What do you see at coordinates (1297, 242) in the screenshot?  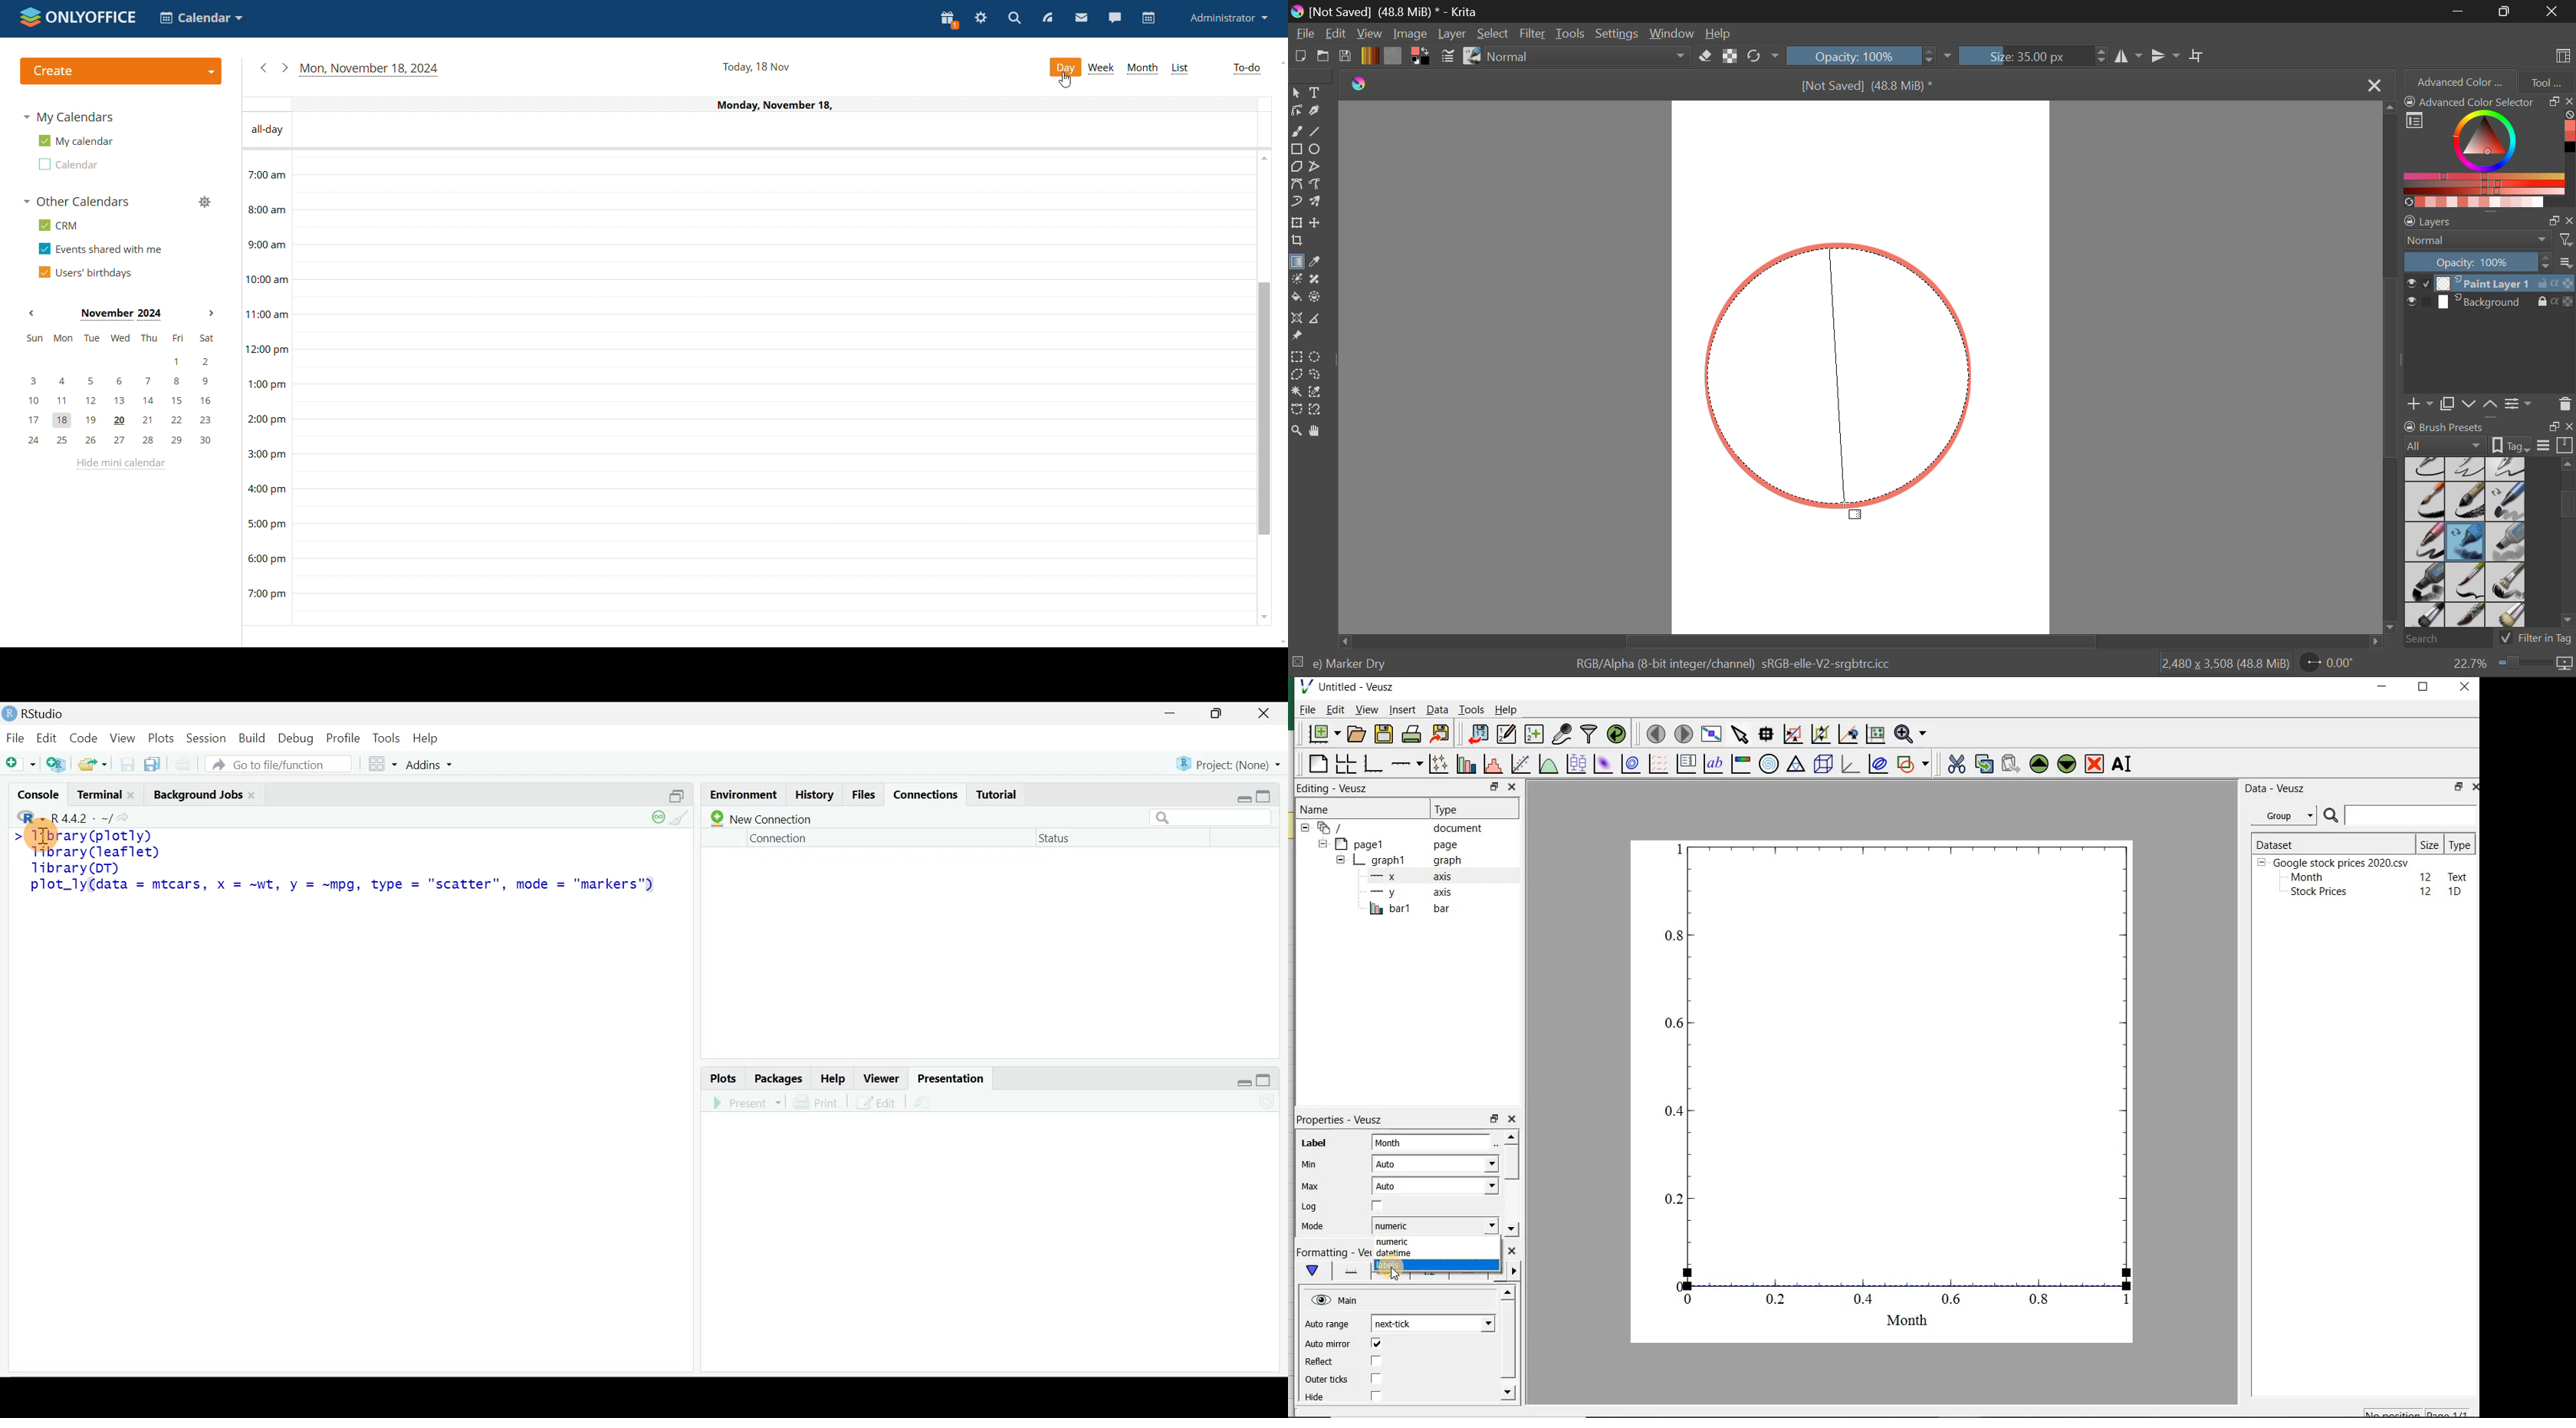 I see `Crop a layer` at bounding box center [1297, 242].